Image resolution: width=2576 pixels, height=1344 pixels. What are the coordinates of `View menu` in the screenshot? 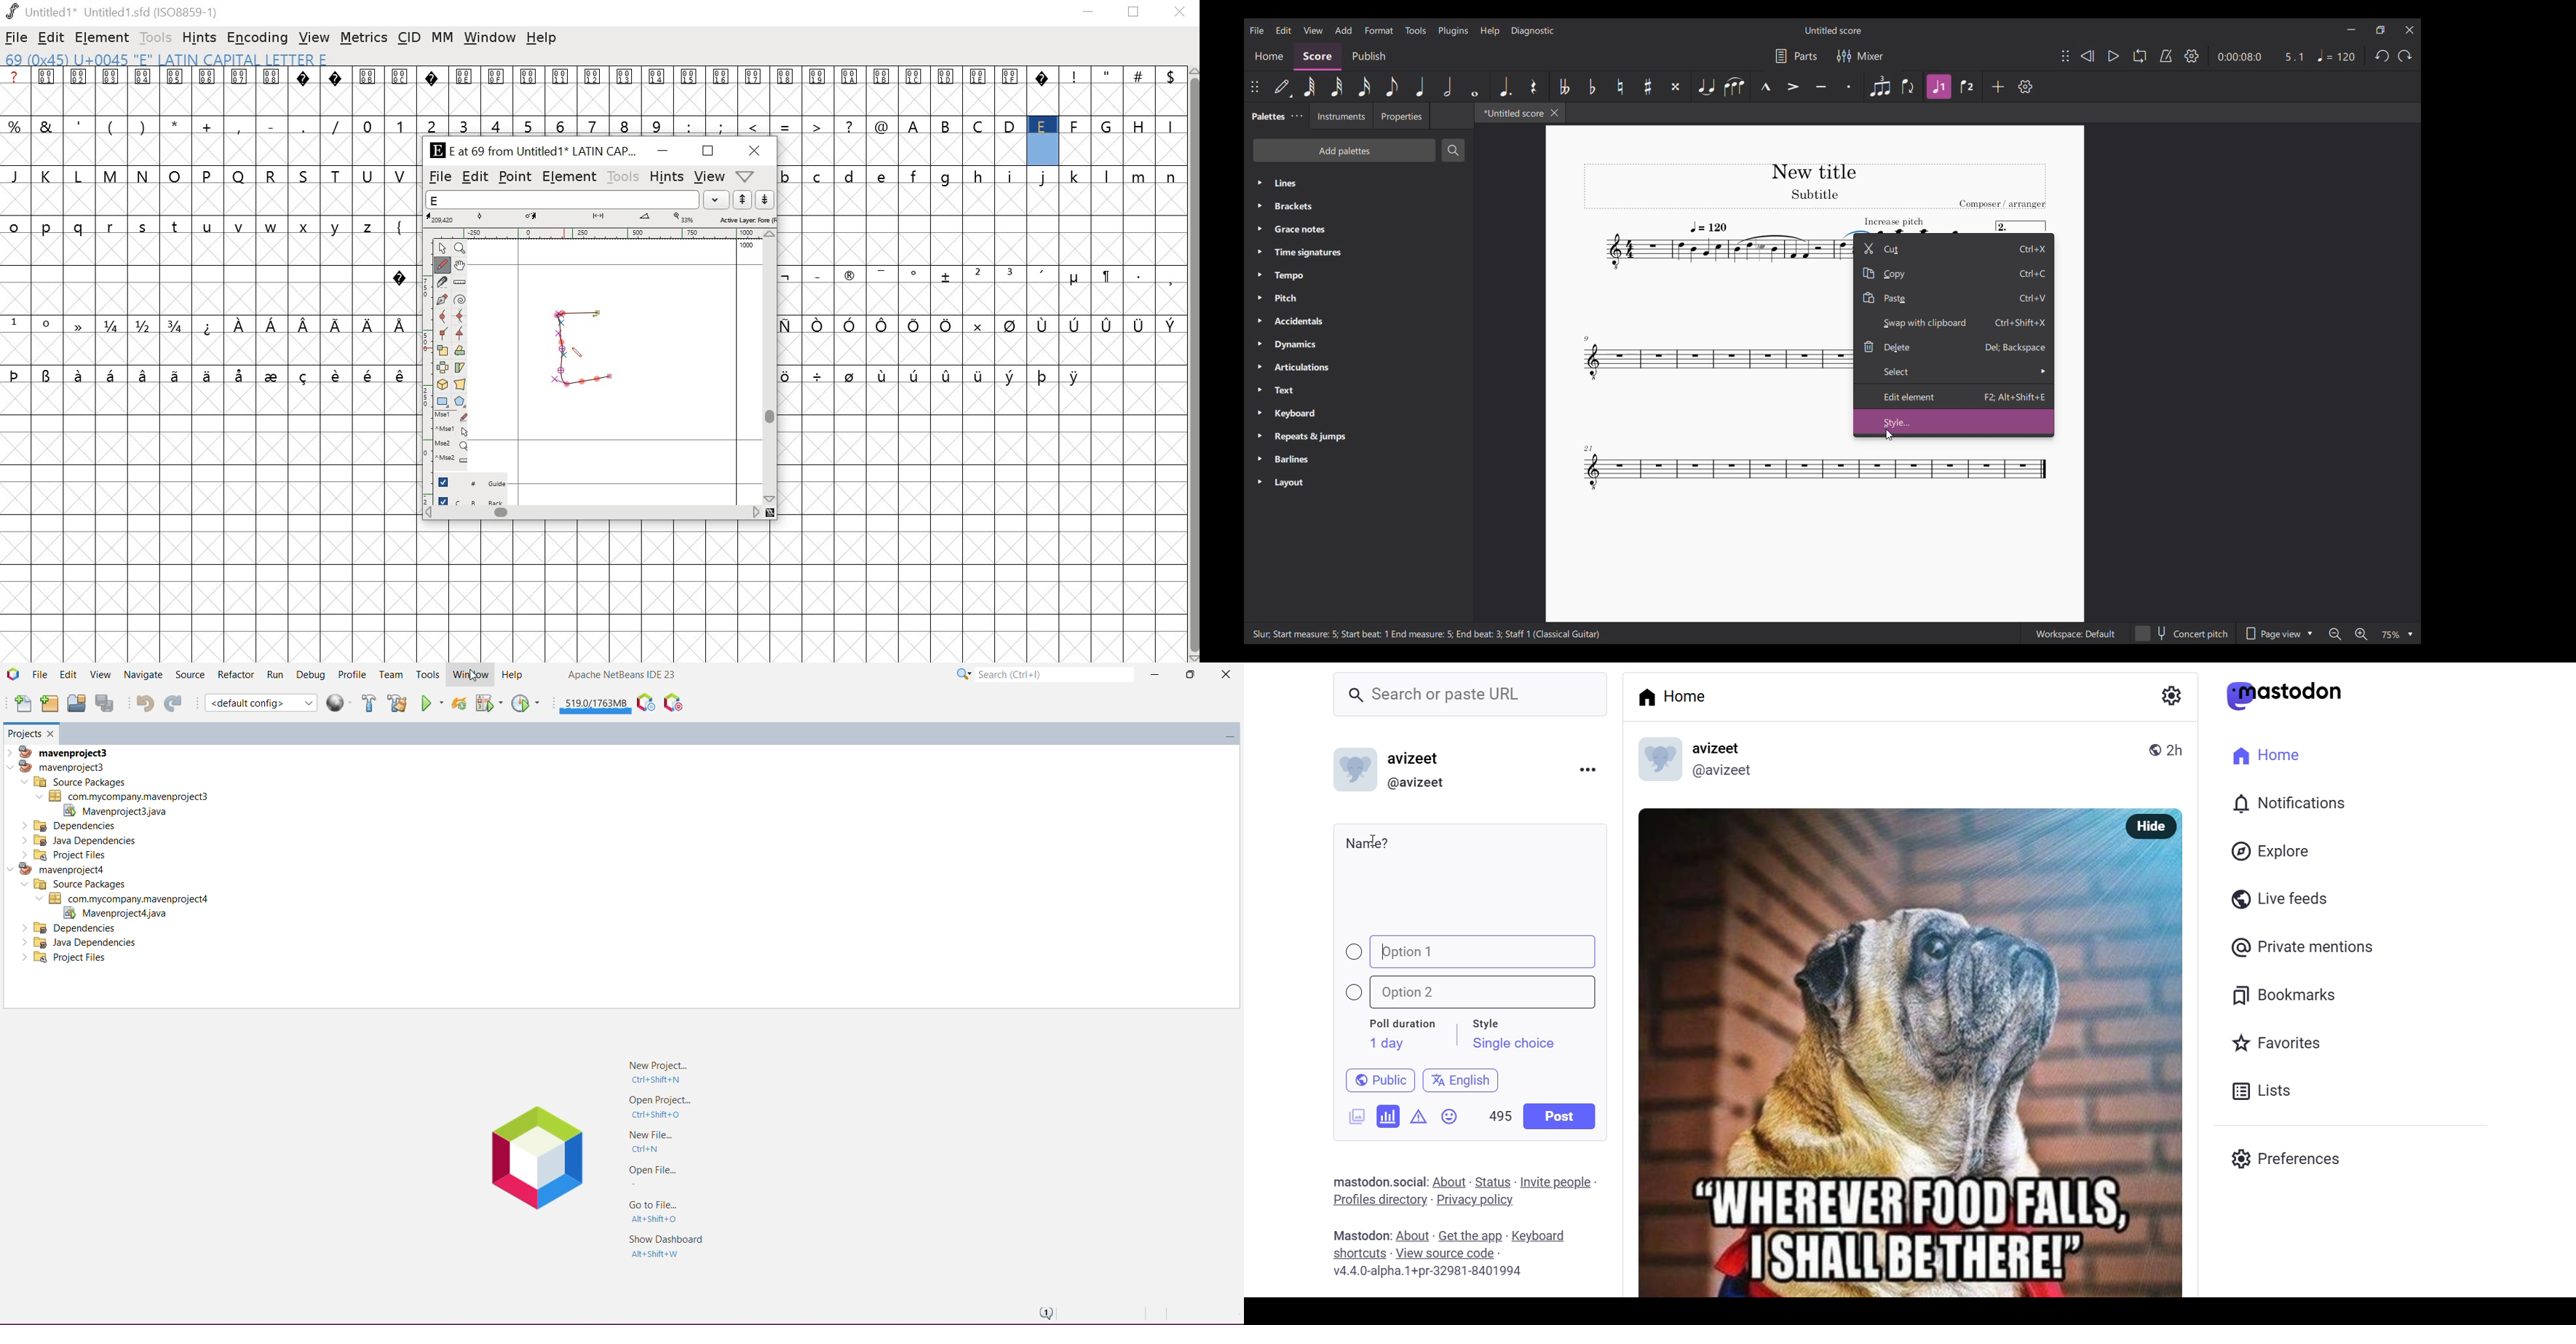 It's located at (1313, 30).